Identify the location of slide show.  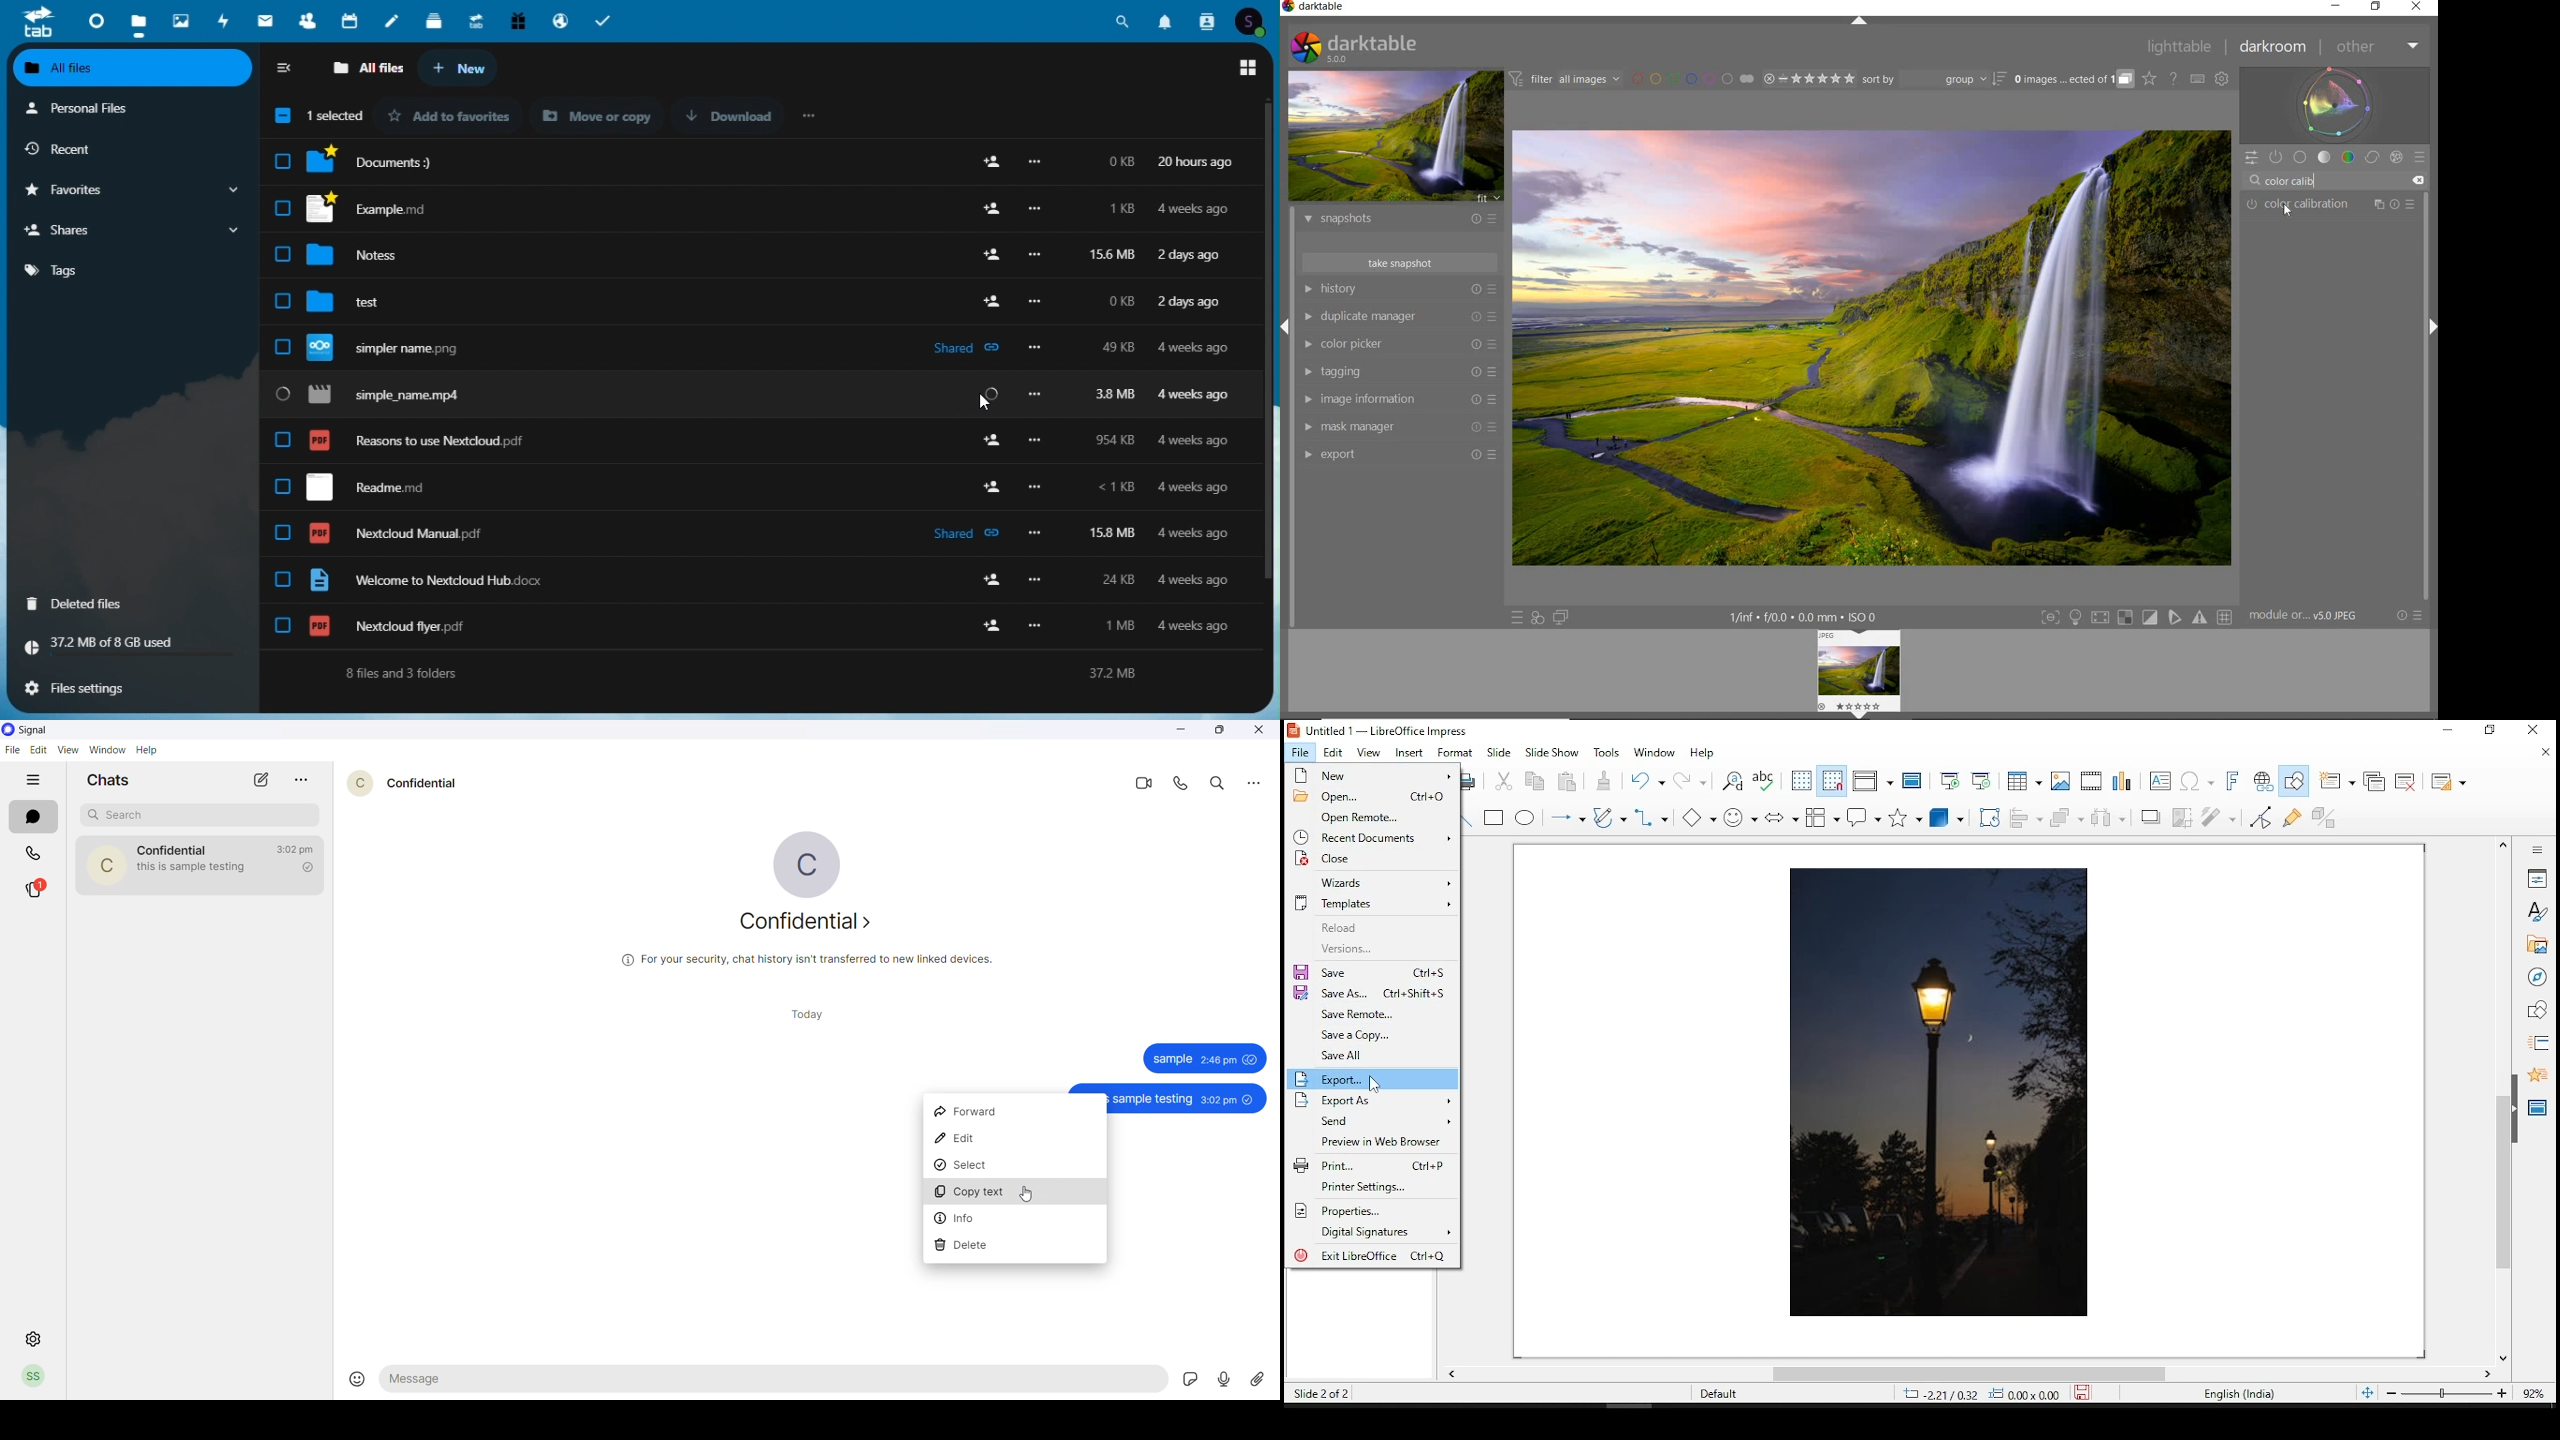
(1553, 751).